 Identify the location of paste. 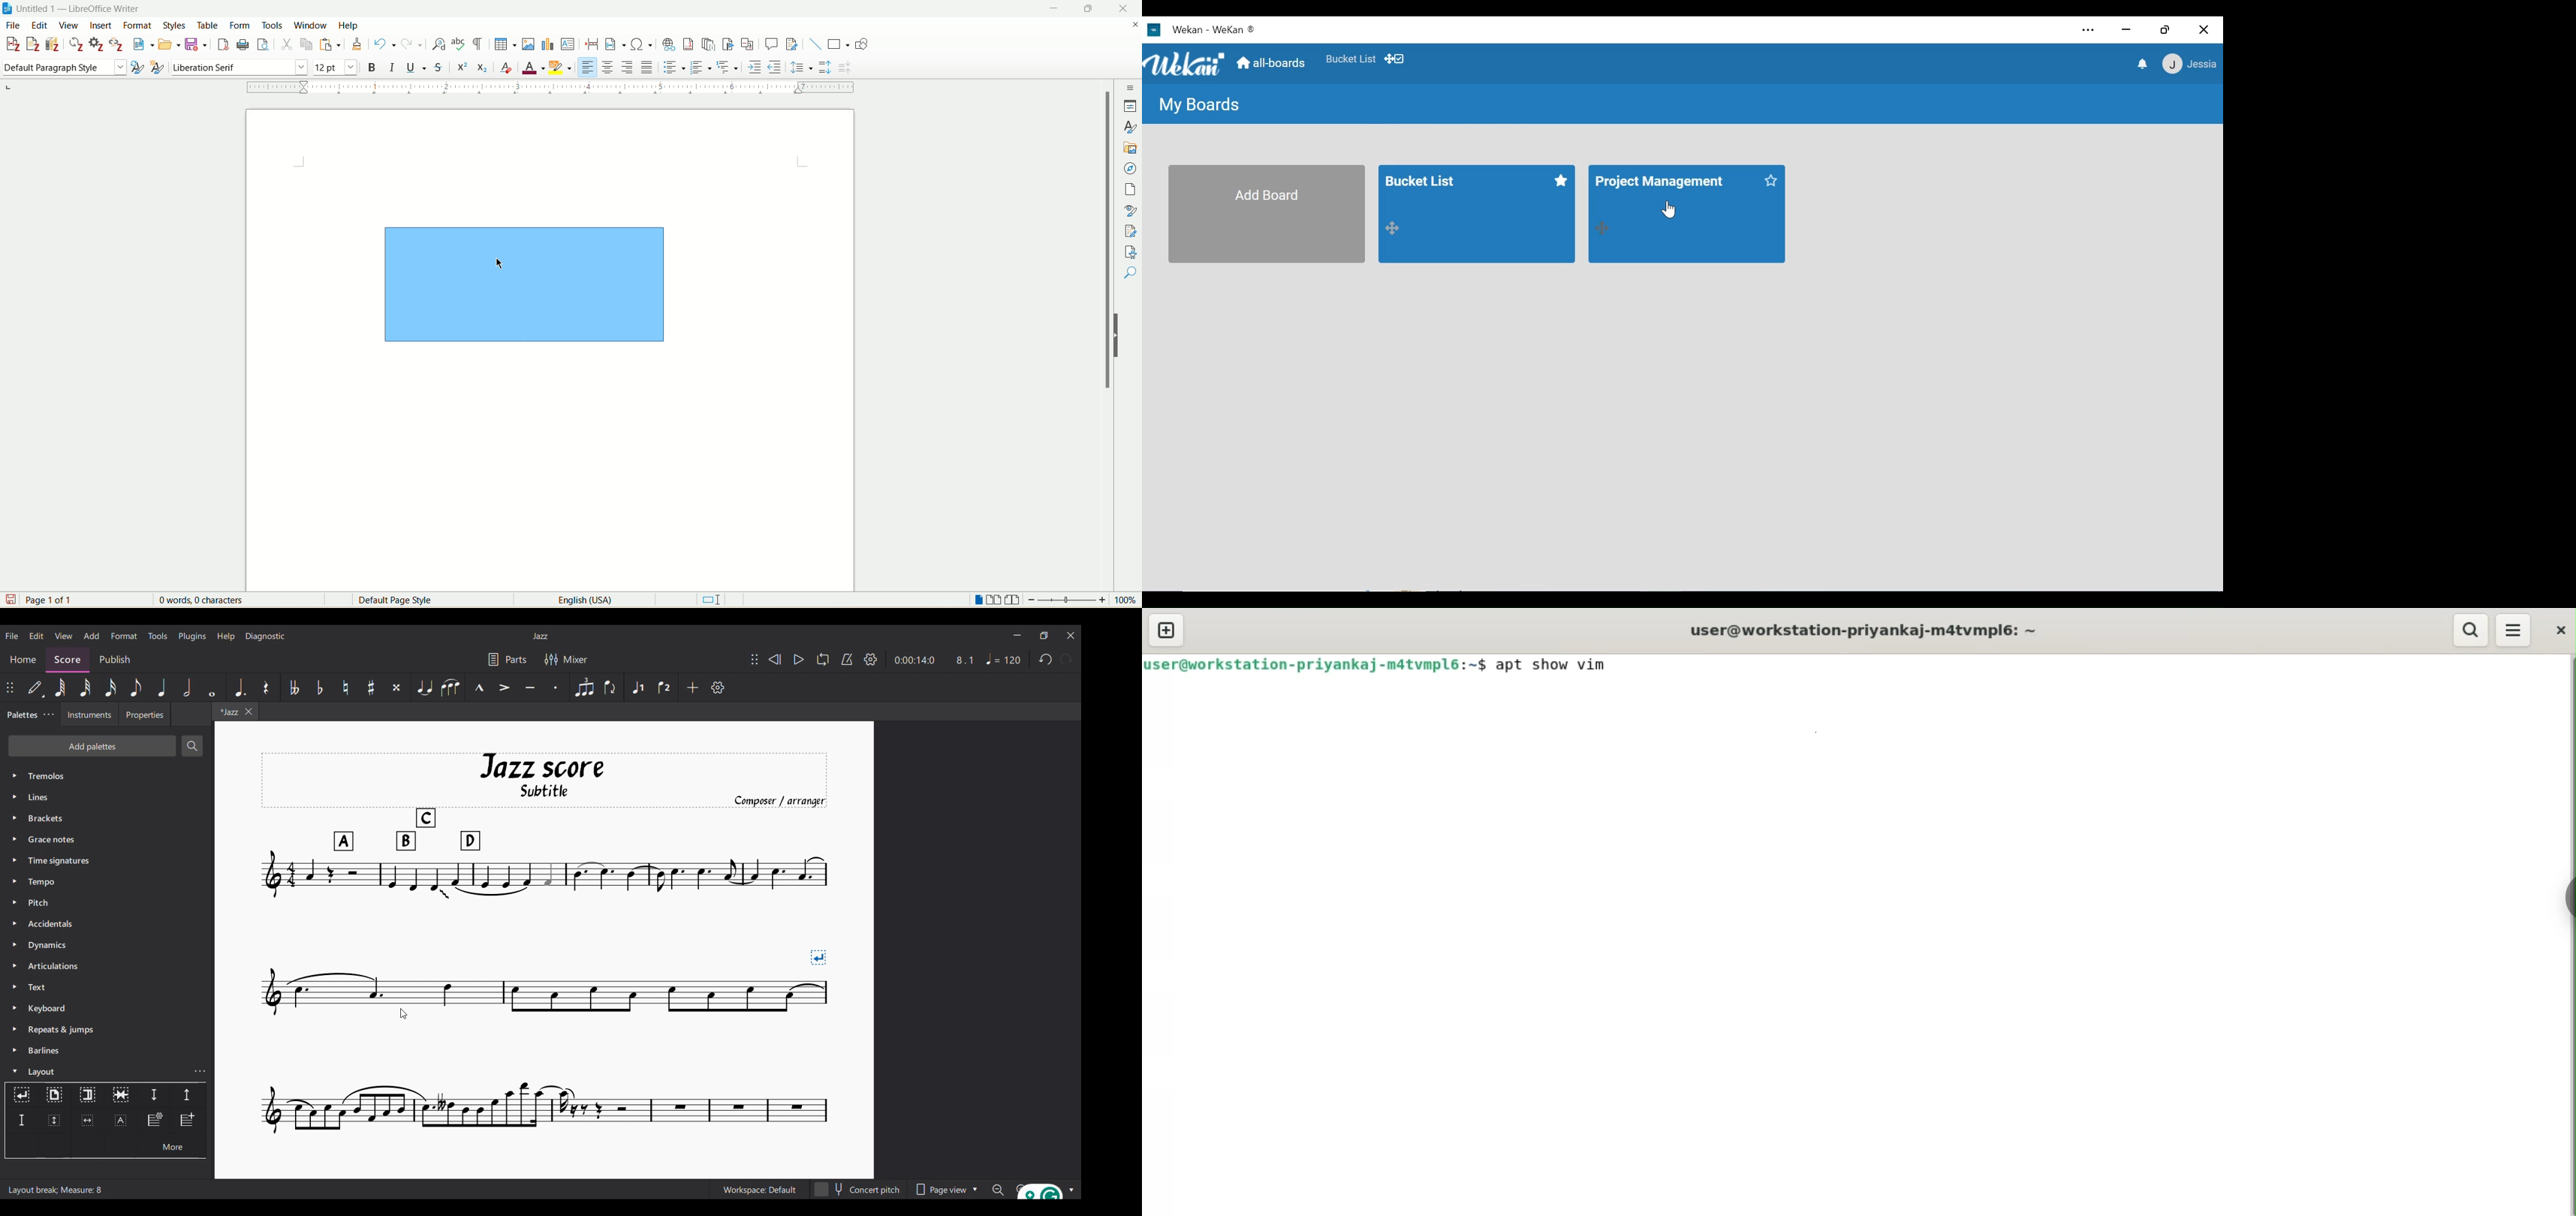
(331, 44).